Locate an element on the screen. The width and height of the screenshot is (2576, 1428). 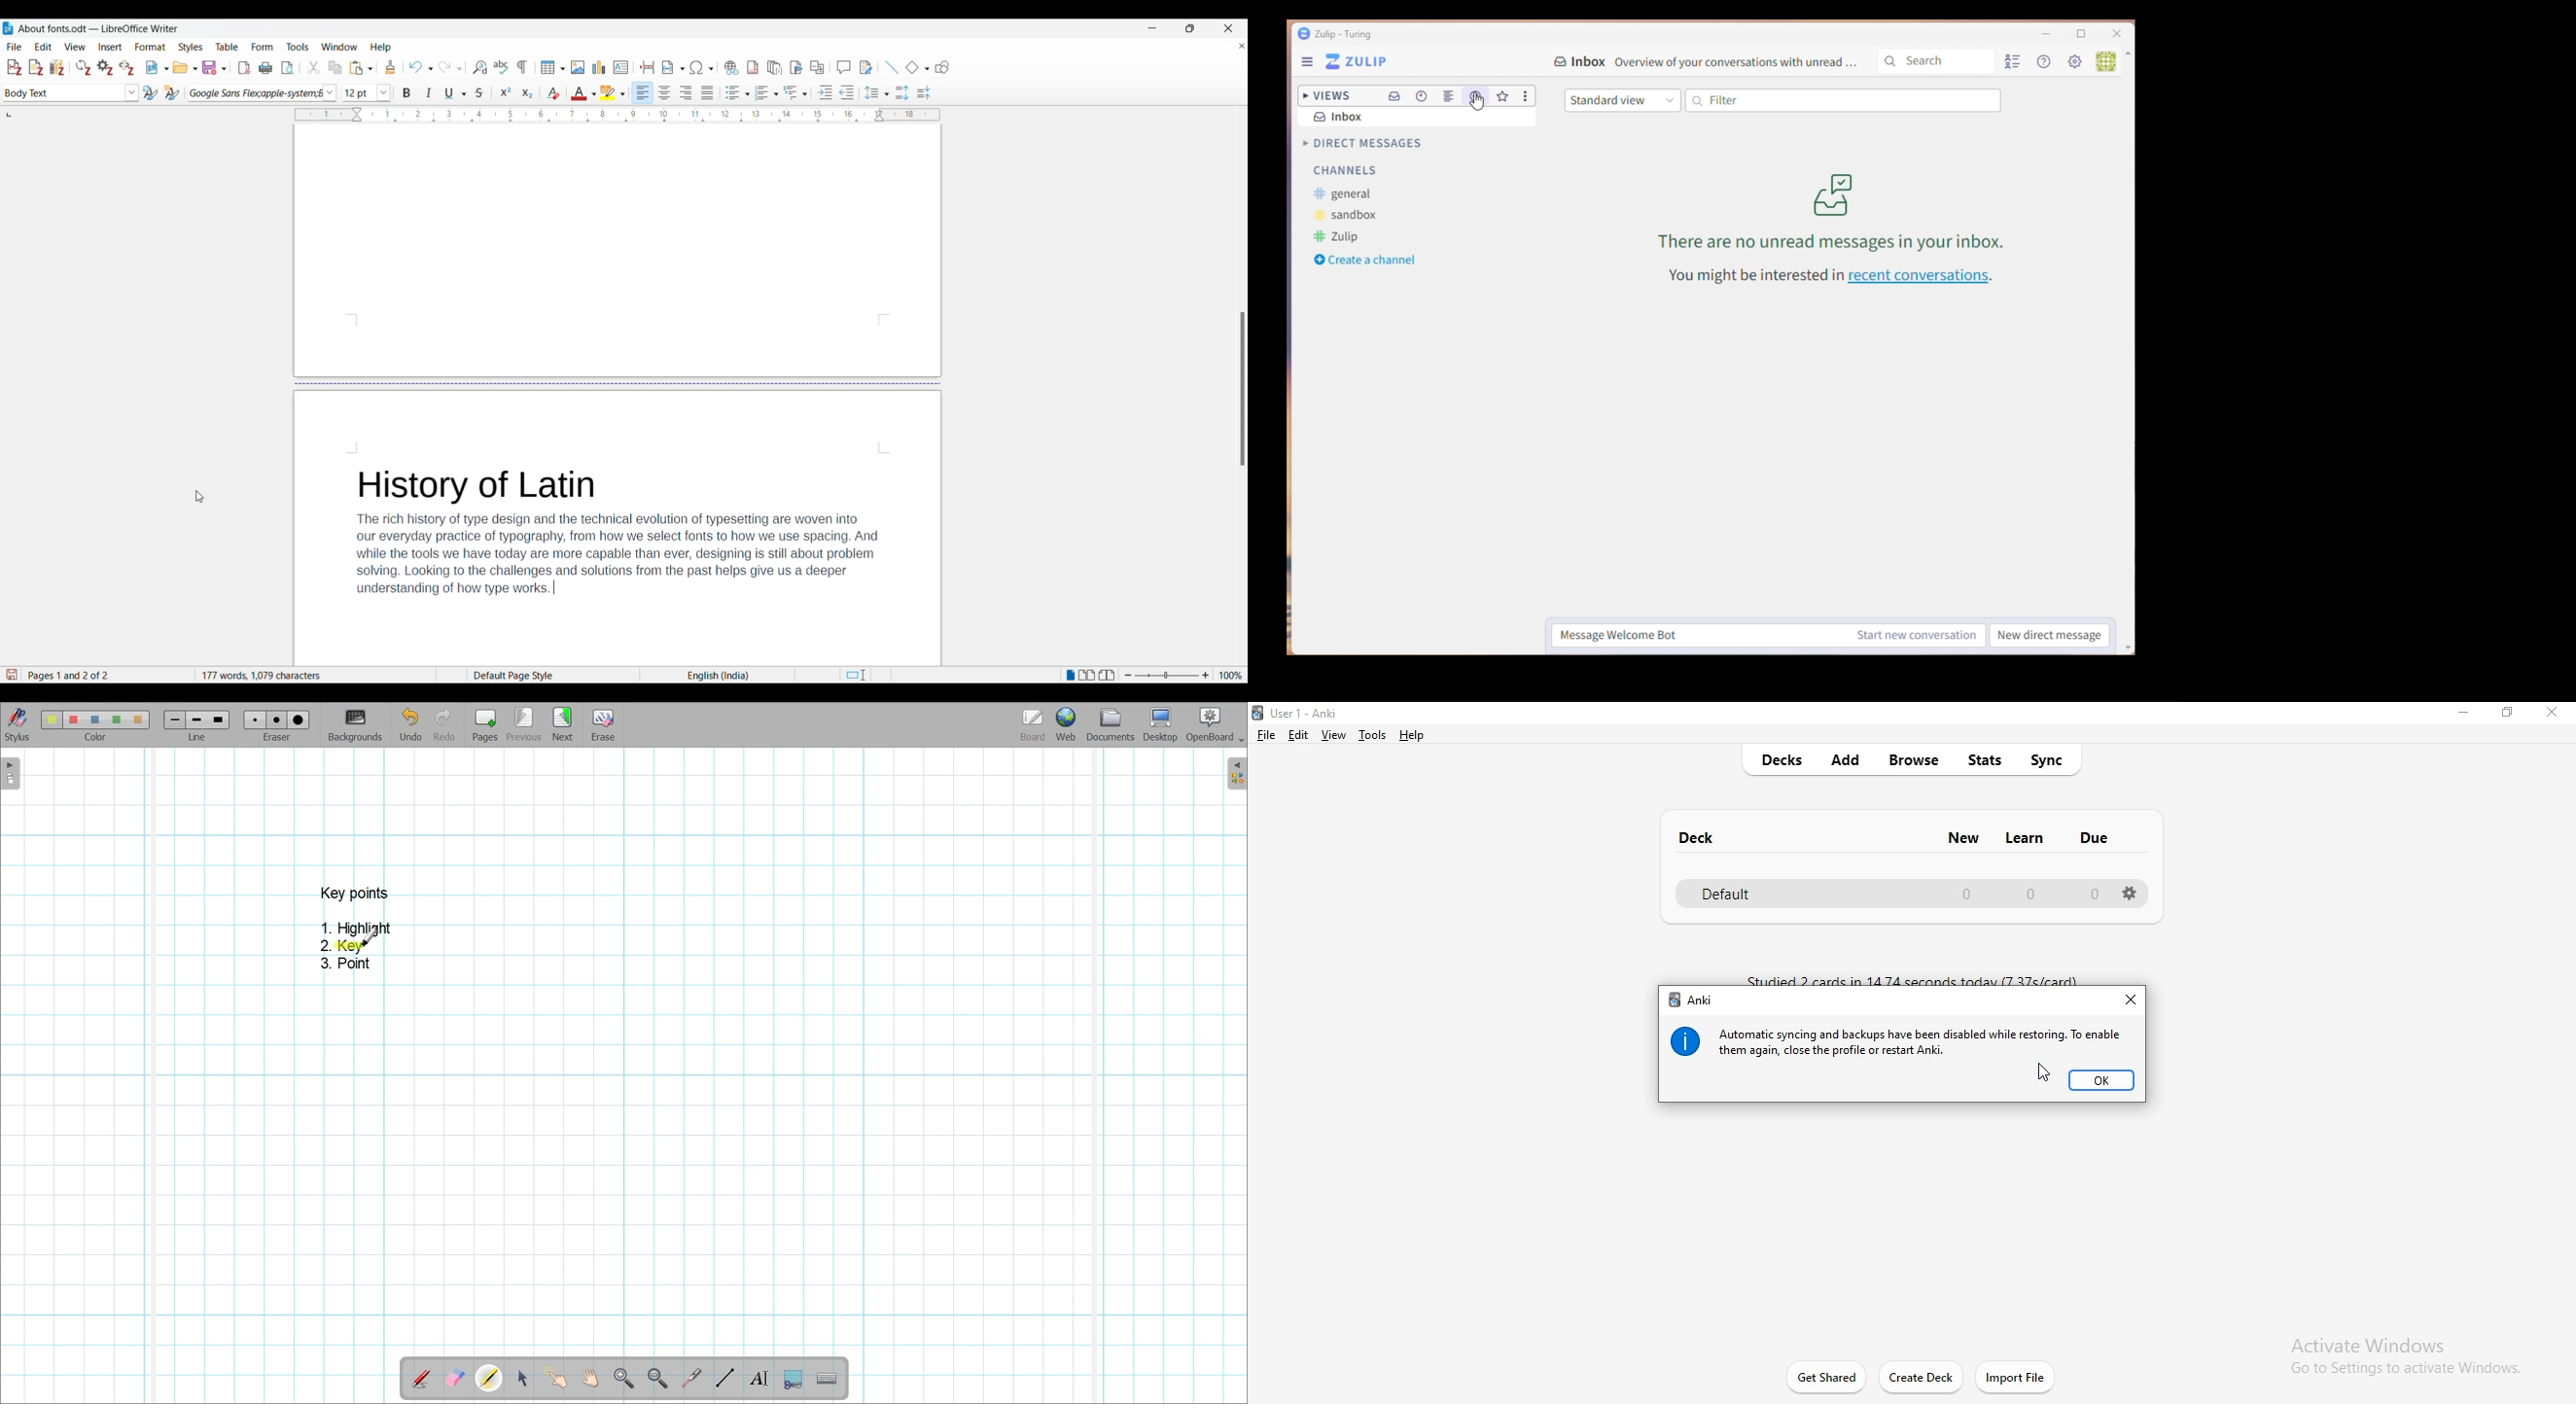
Current page out of total number of pages is located at coordinates (107, 675).